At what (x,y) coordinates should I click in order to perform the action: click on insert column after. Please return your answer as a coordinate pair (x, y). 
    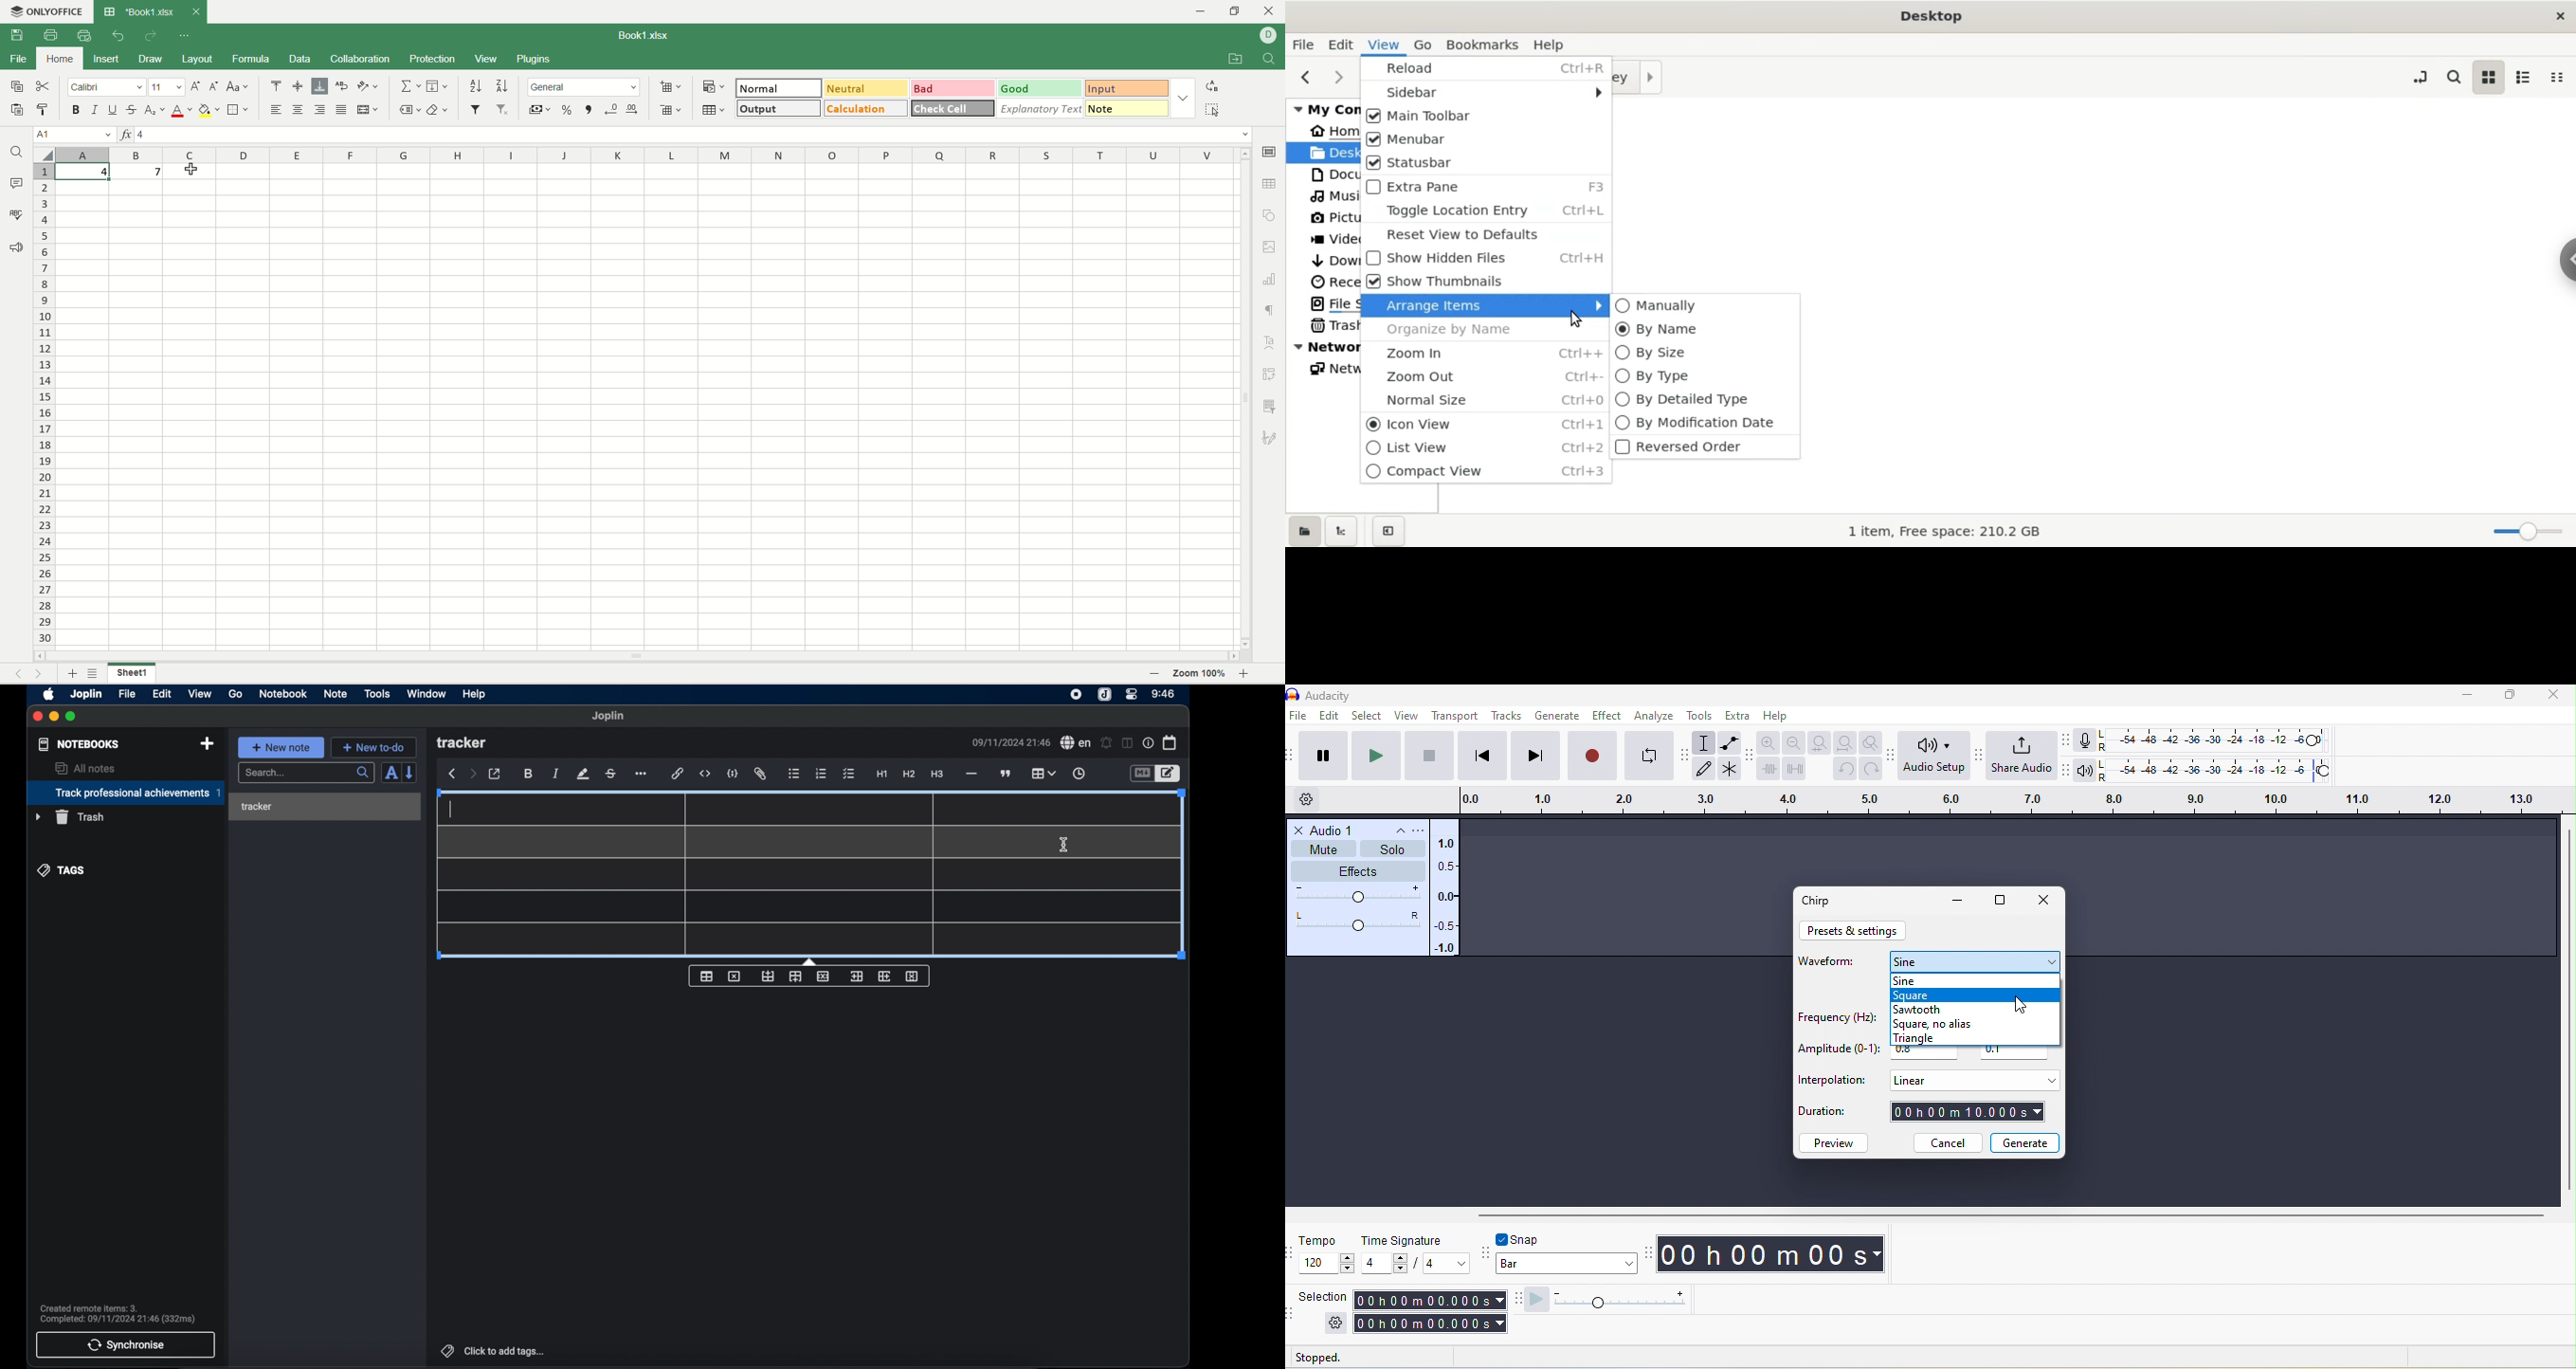
    Looking at the image, I should click on (885, 976).